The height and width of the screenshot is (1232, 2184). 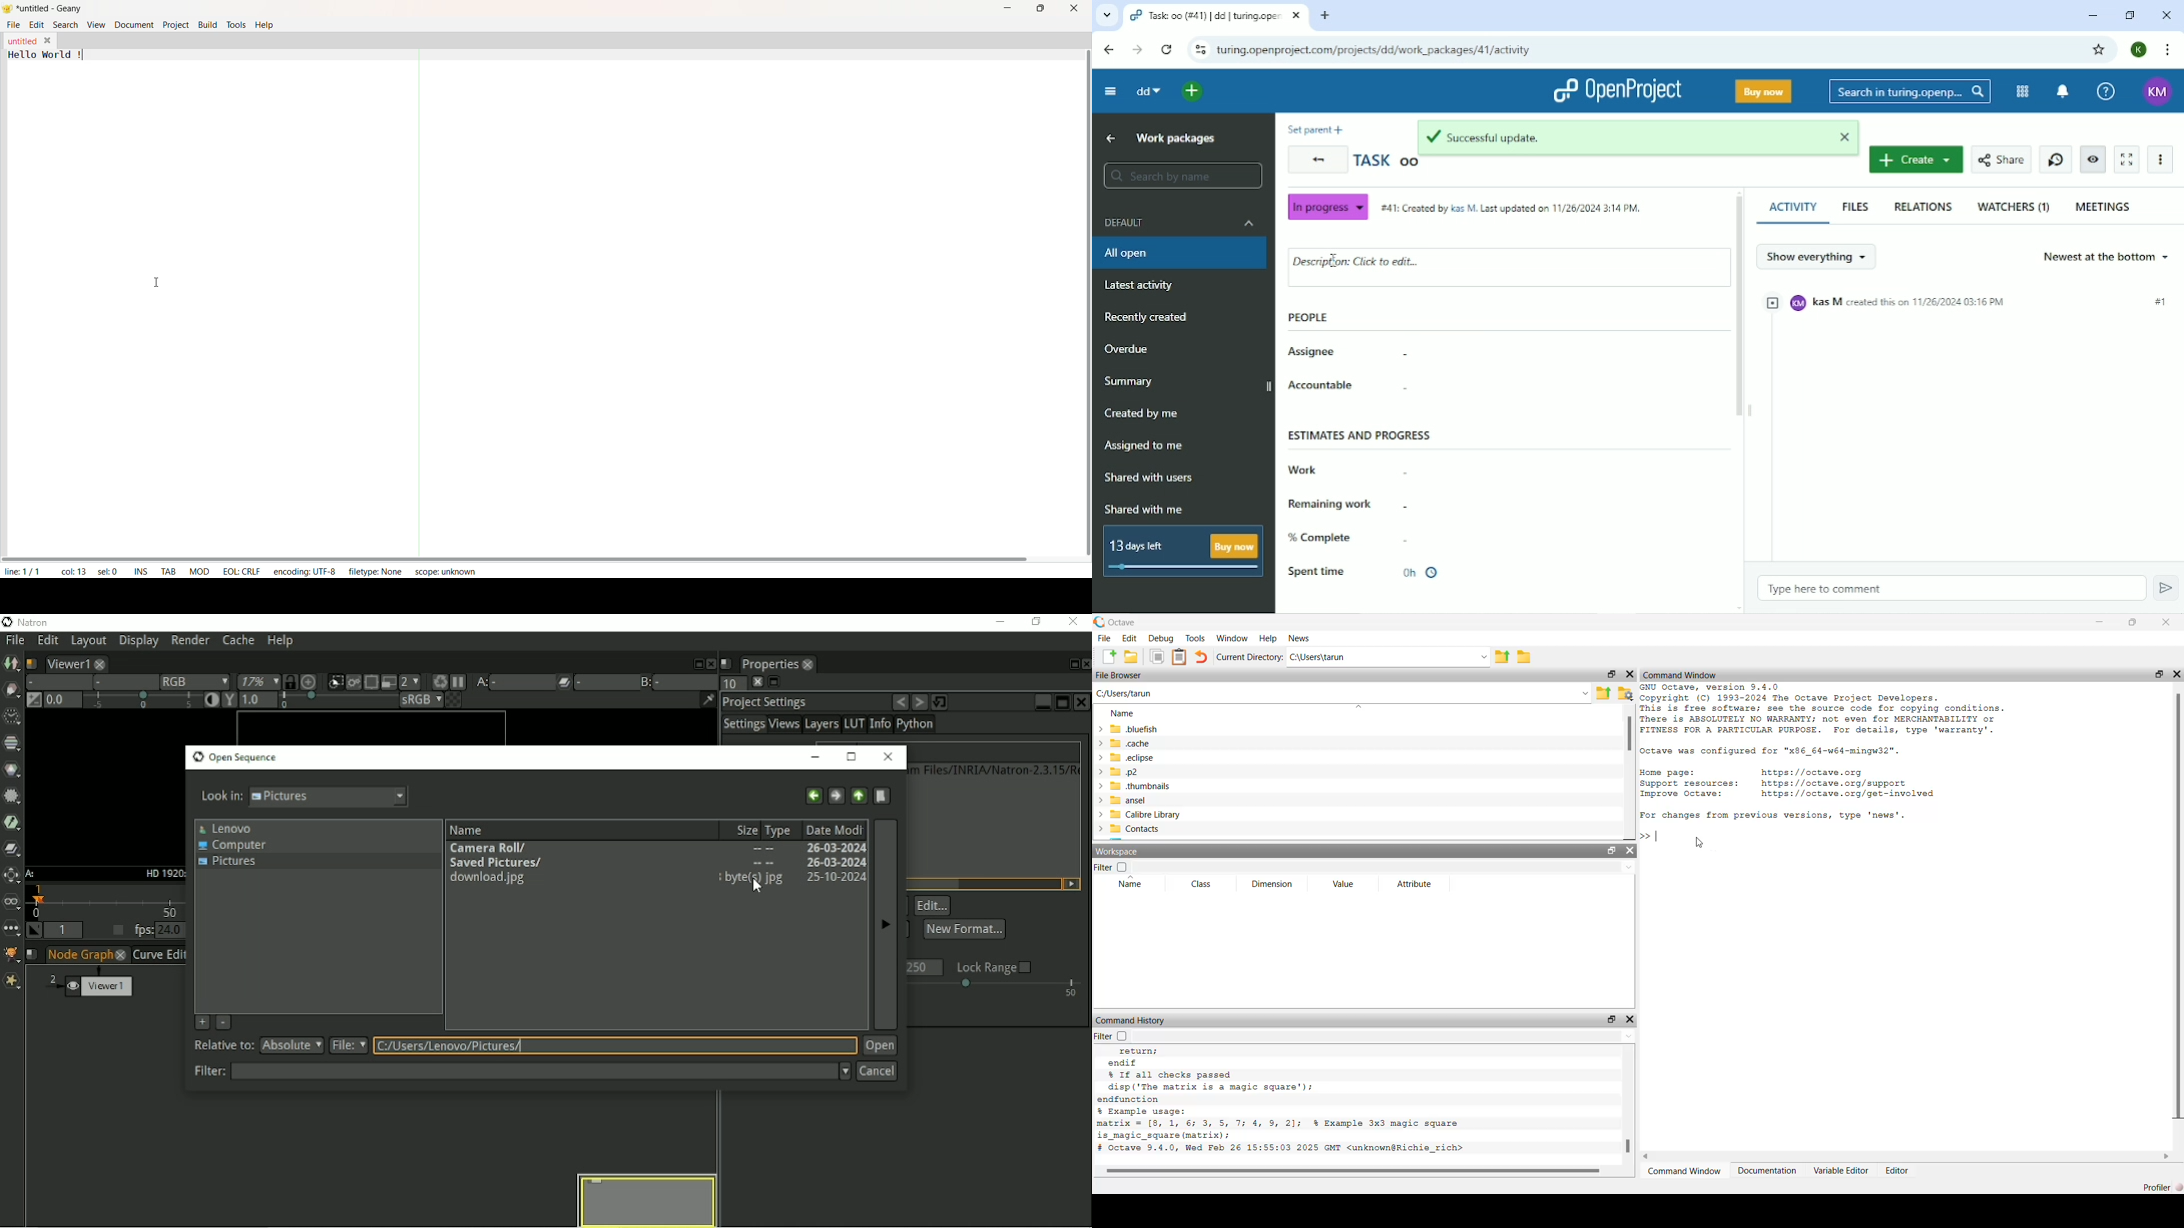 I want to click on Encoding, so click(x=304, y=571).